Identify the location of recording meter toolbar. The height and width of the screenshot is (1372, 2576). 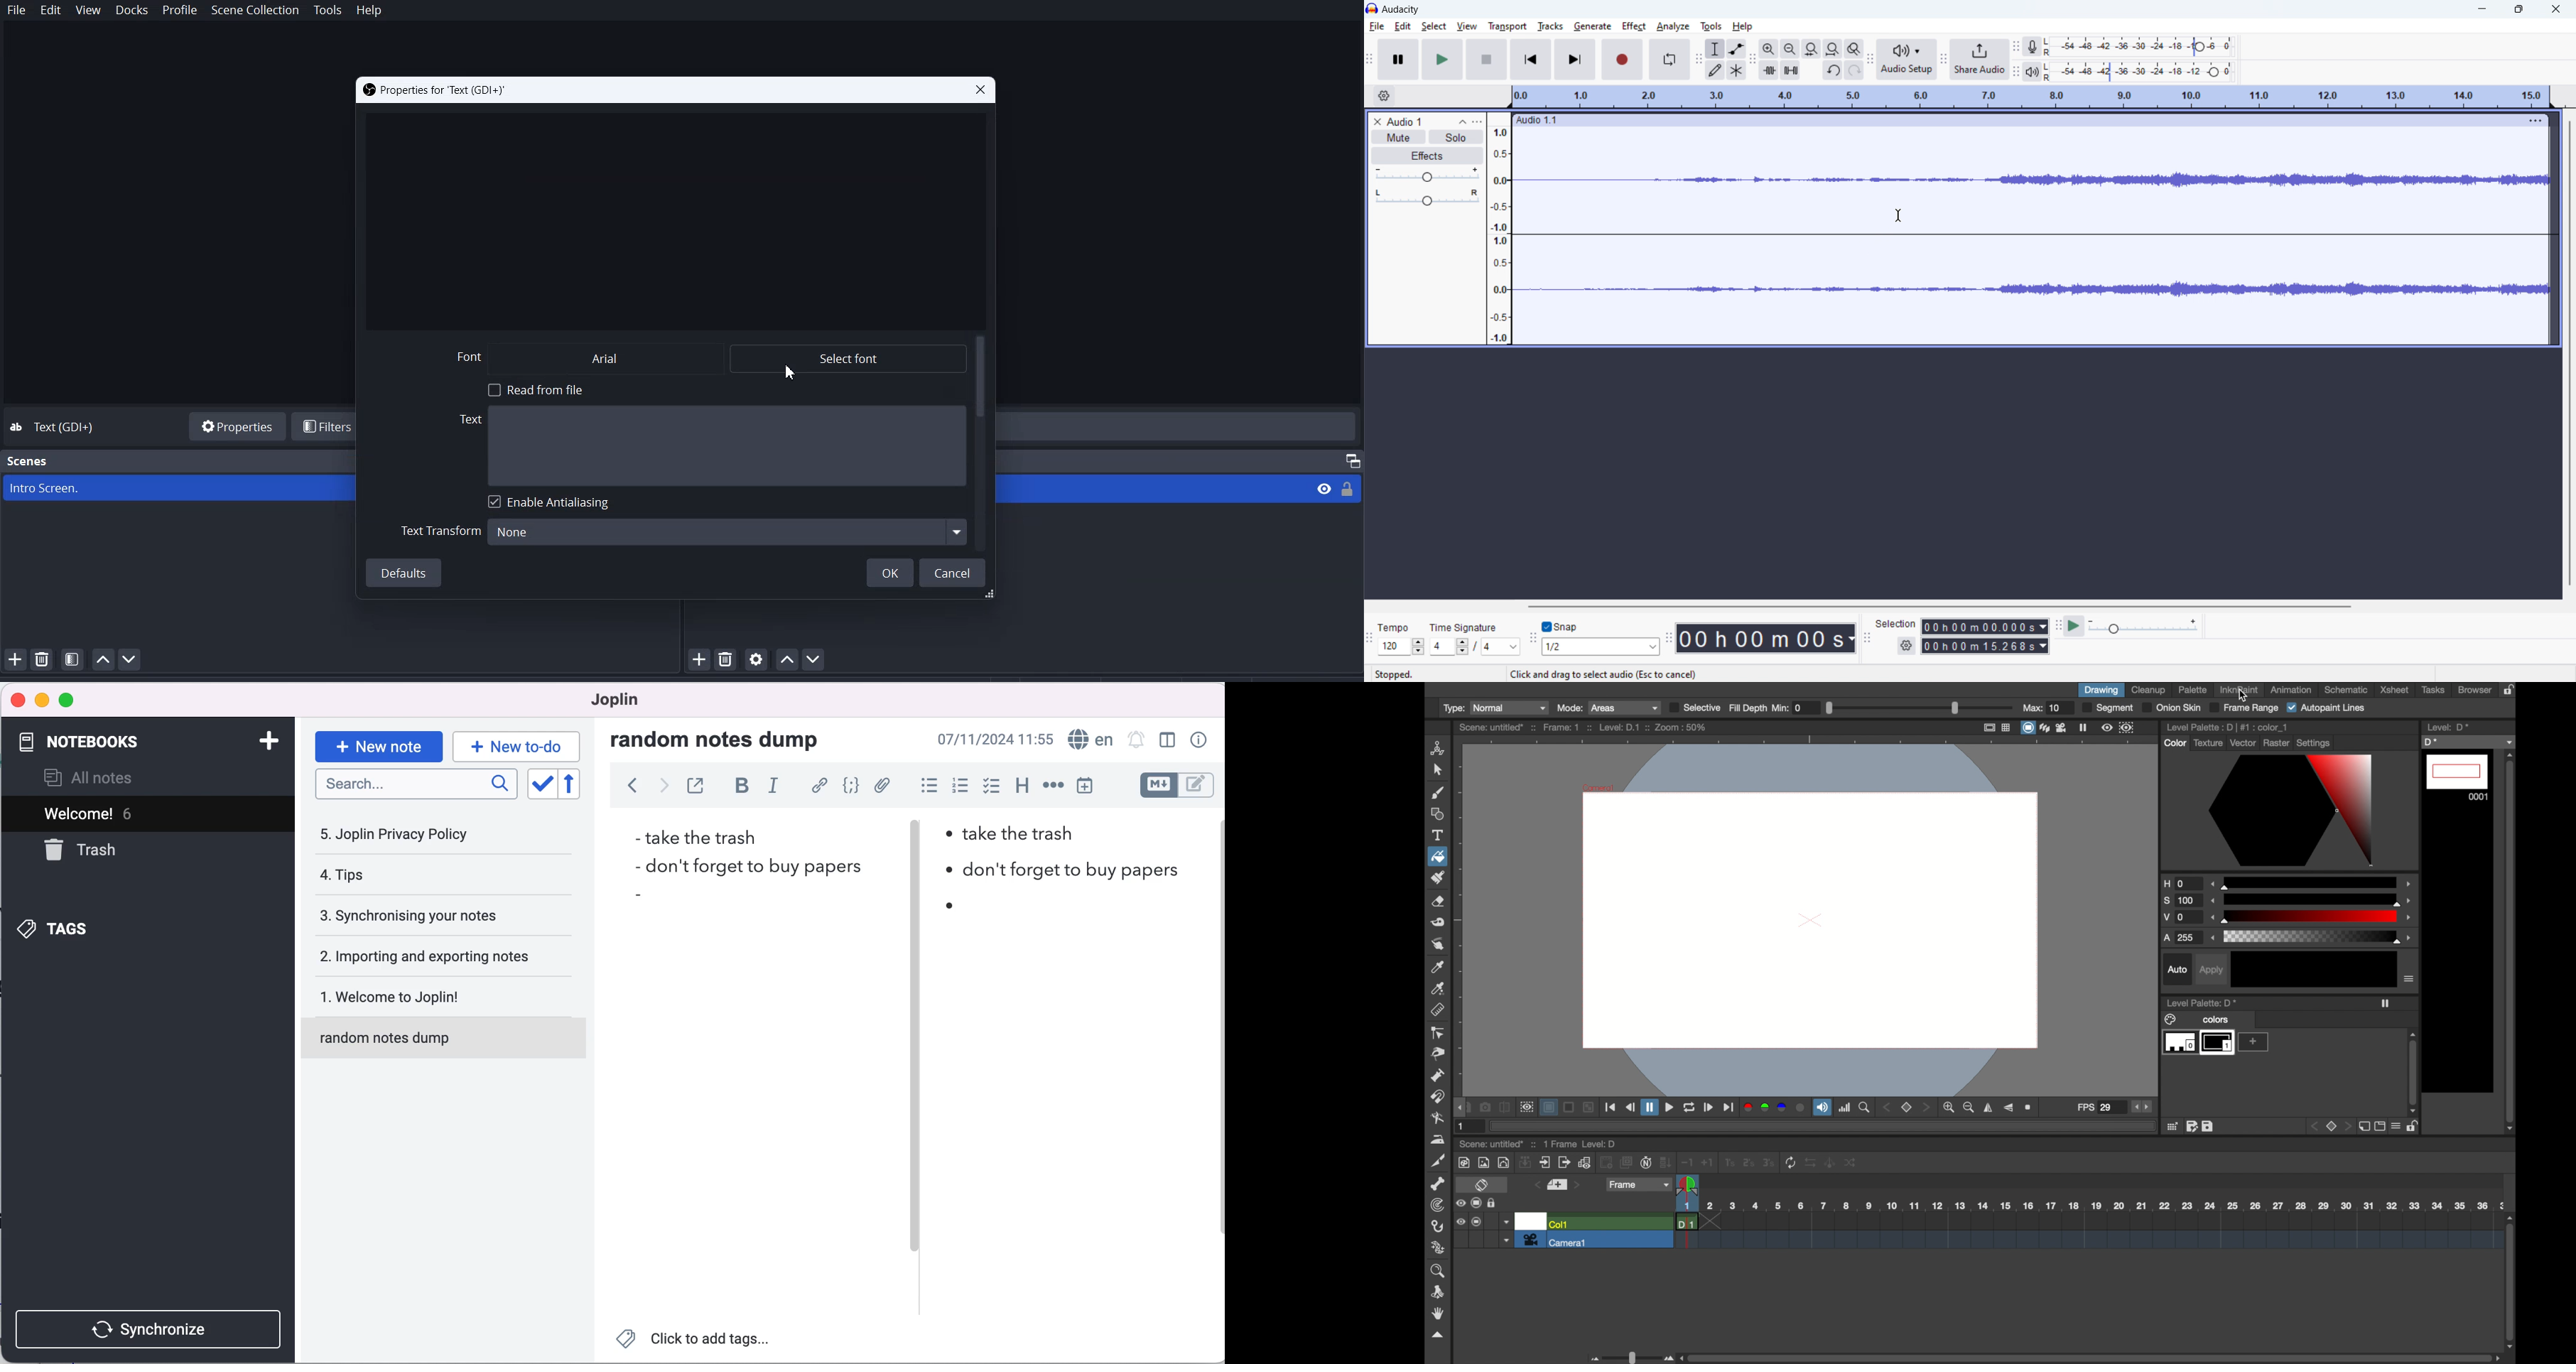
(2017, 47).